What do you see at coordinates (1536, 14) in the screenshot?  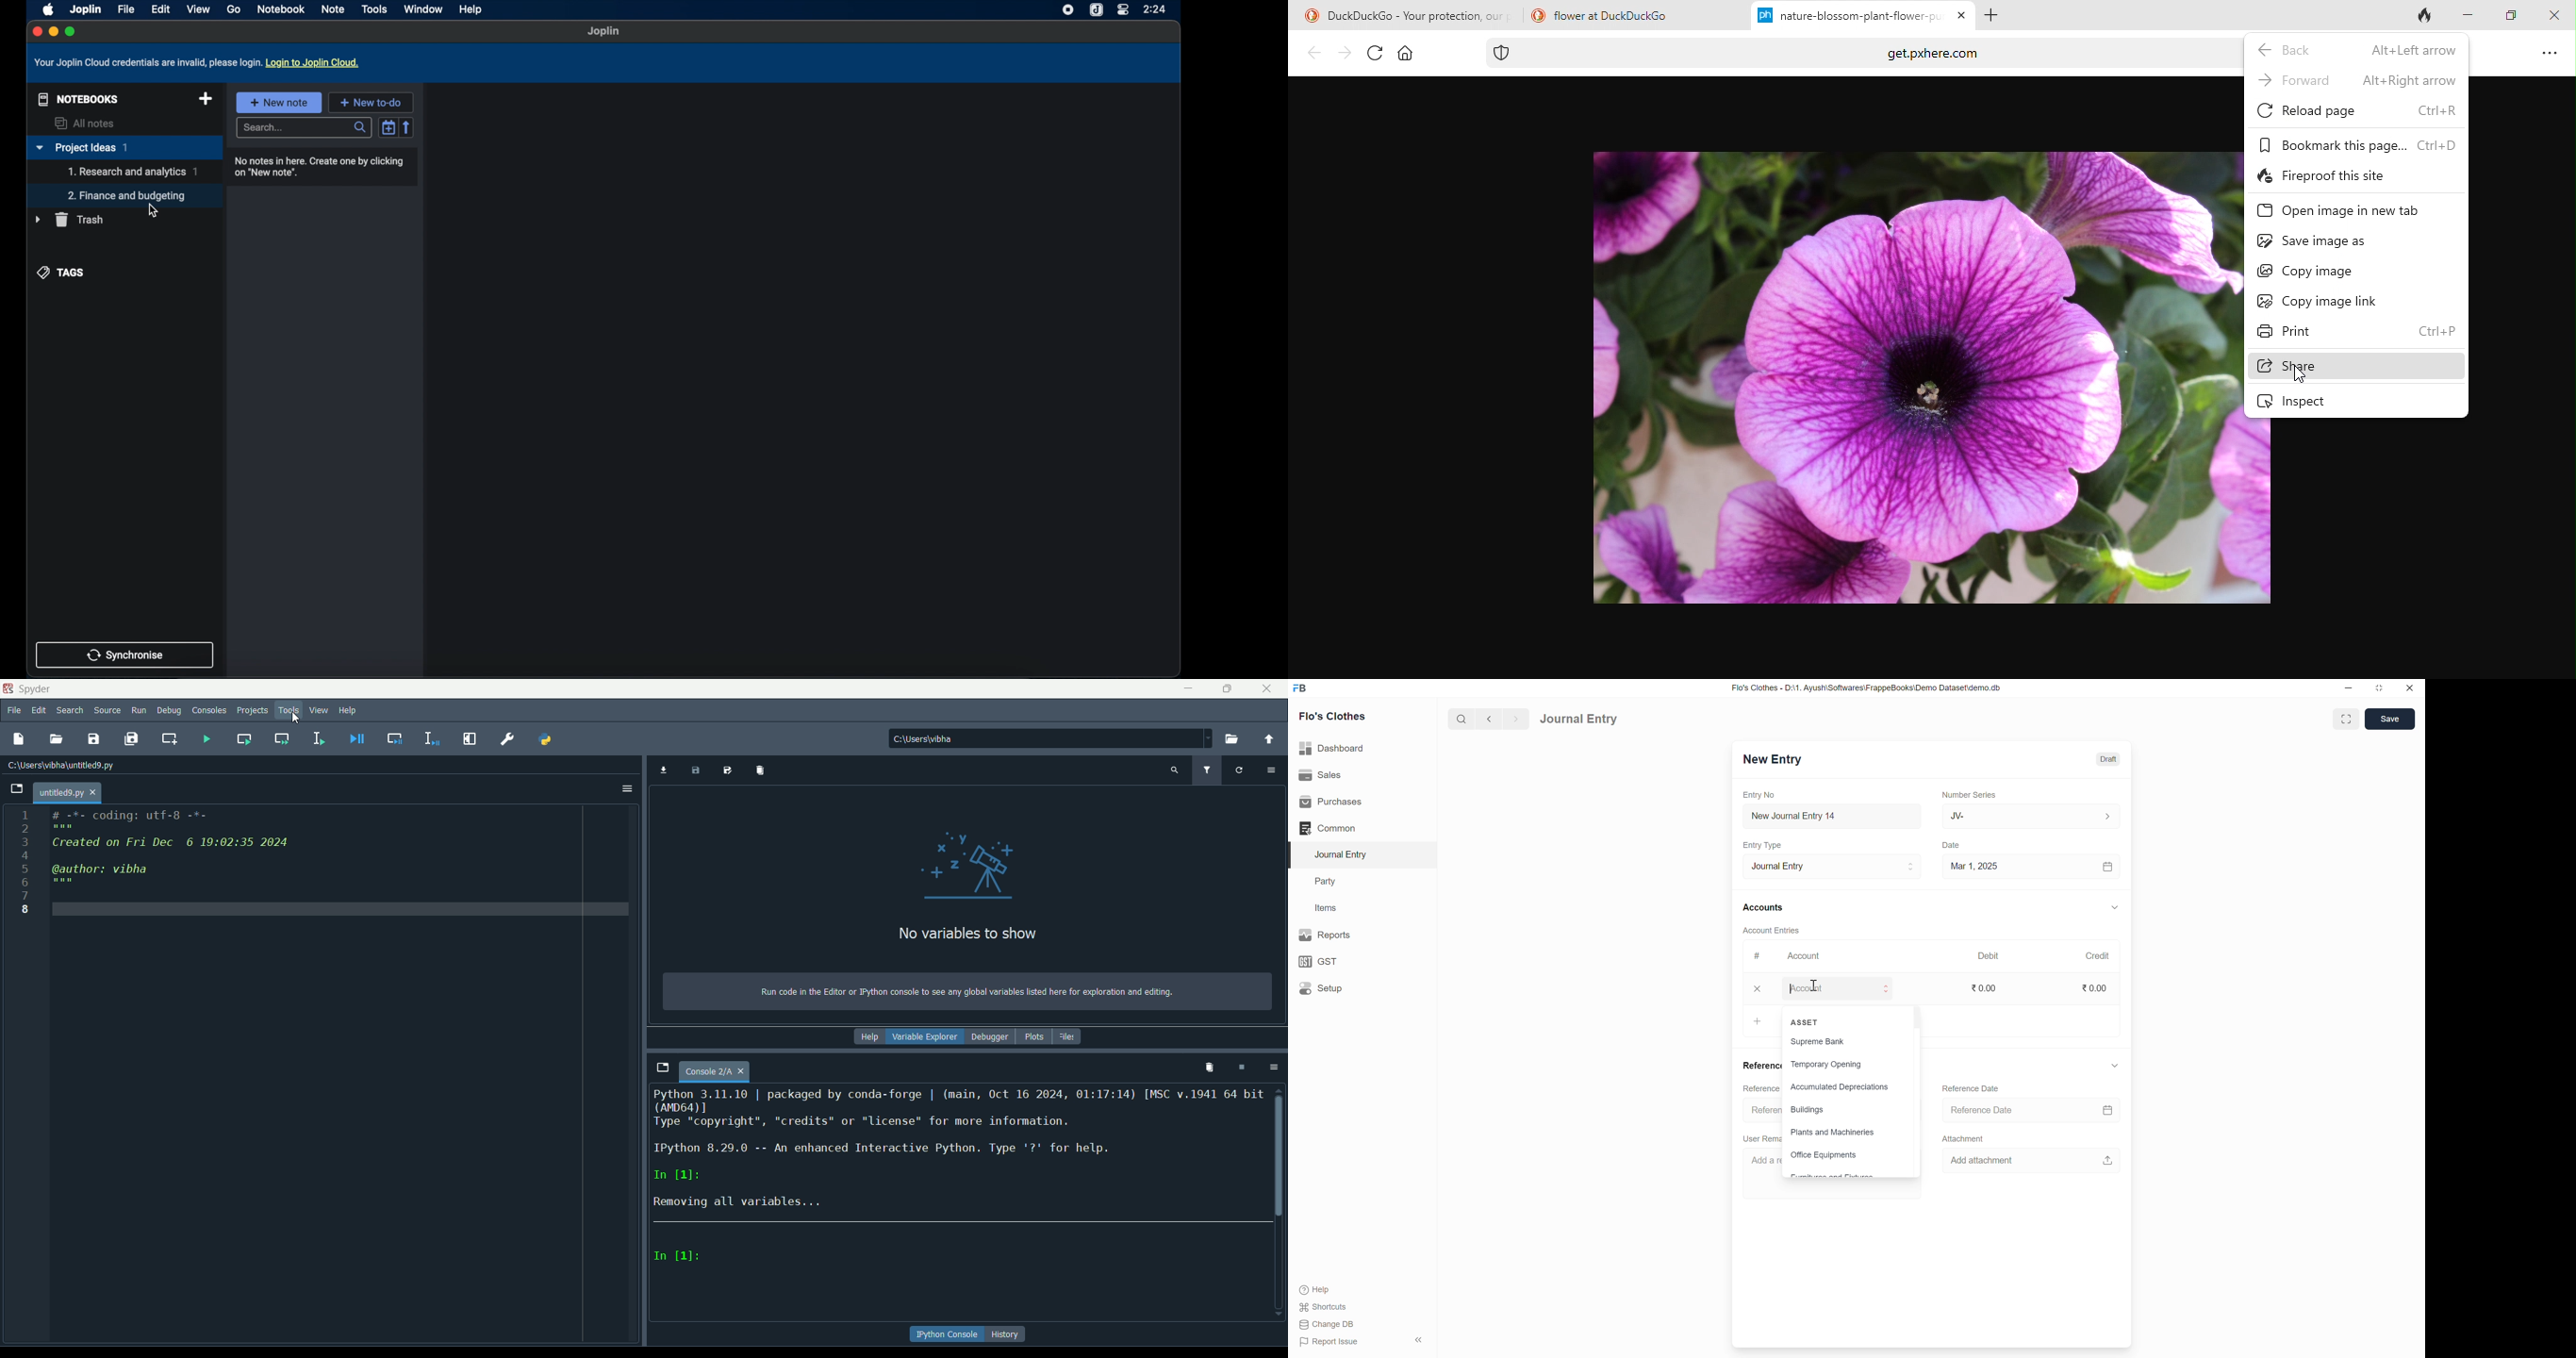 I see `duckduck go logo` at bounding box center [1536, 14].